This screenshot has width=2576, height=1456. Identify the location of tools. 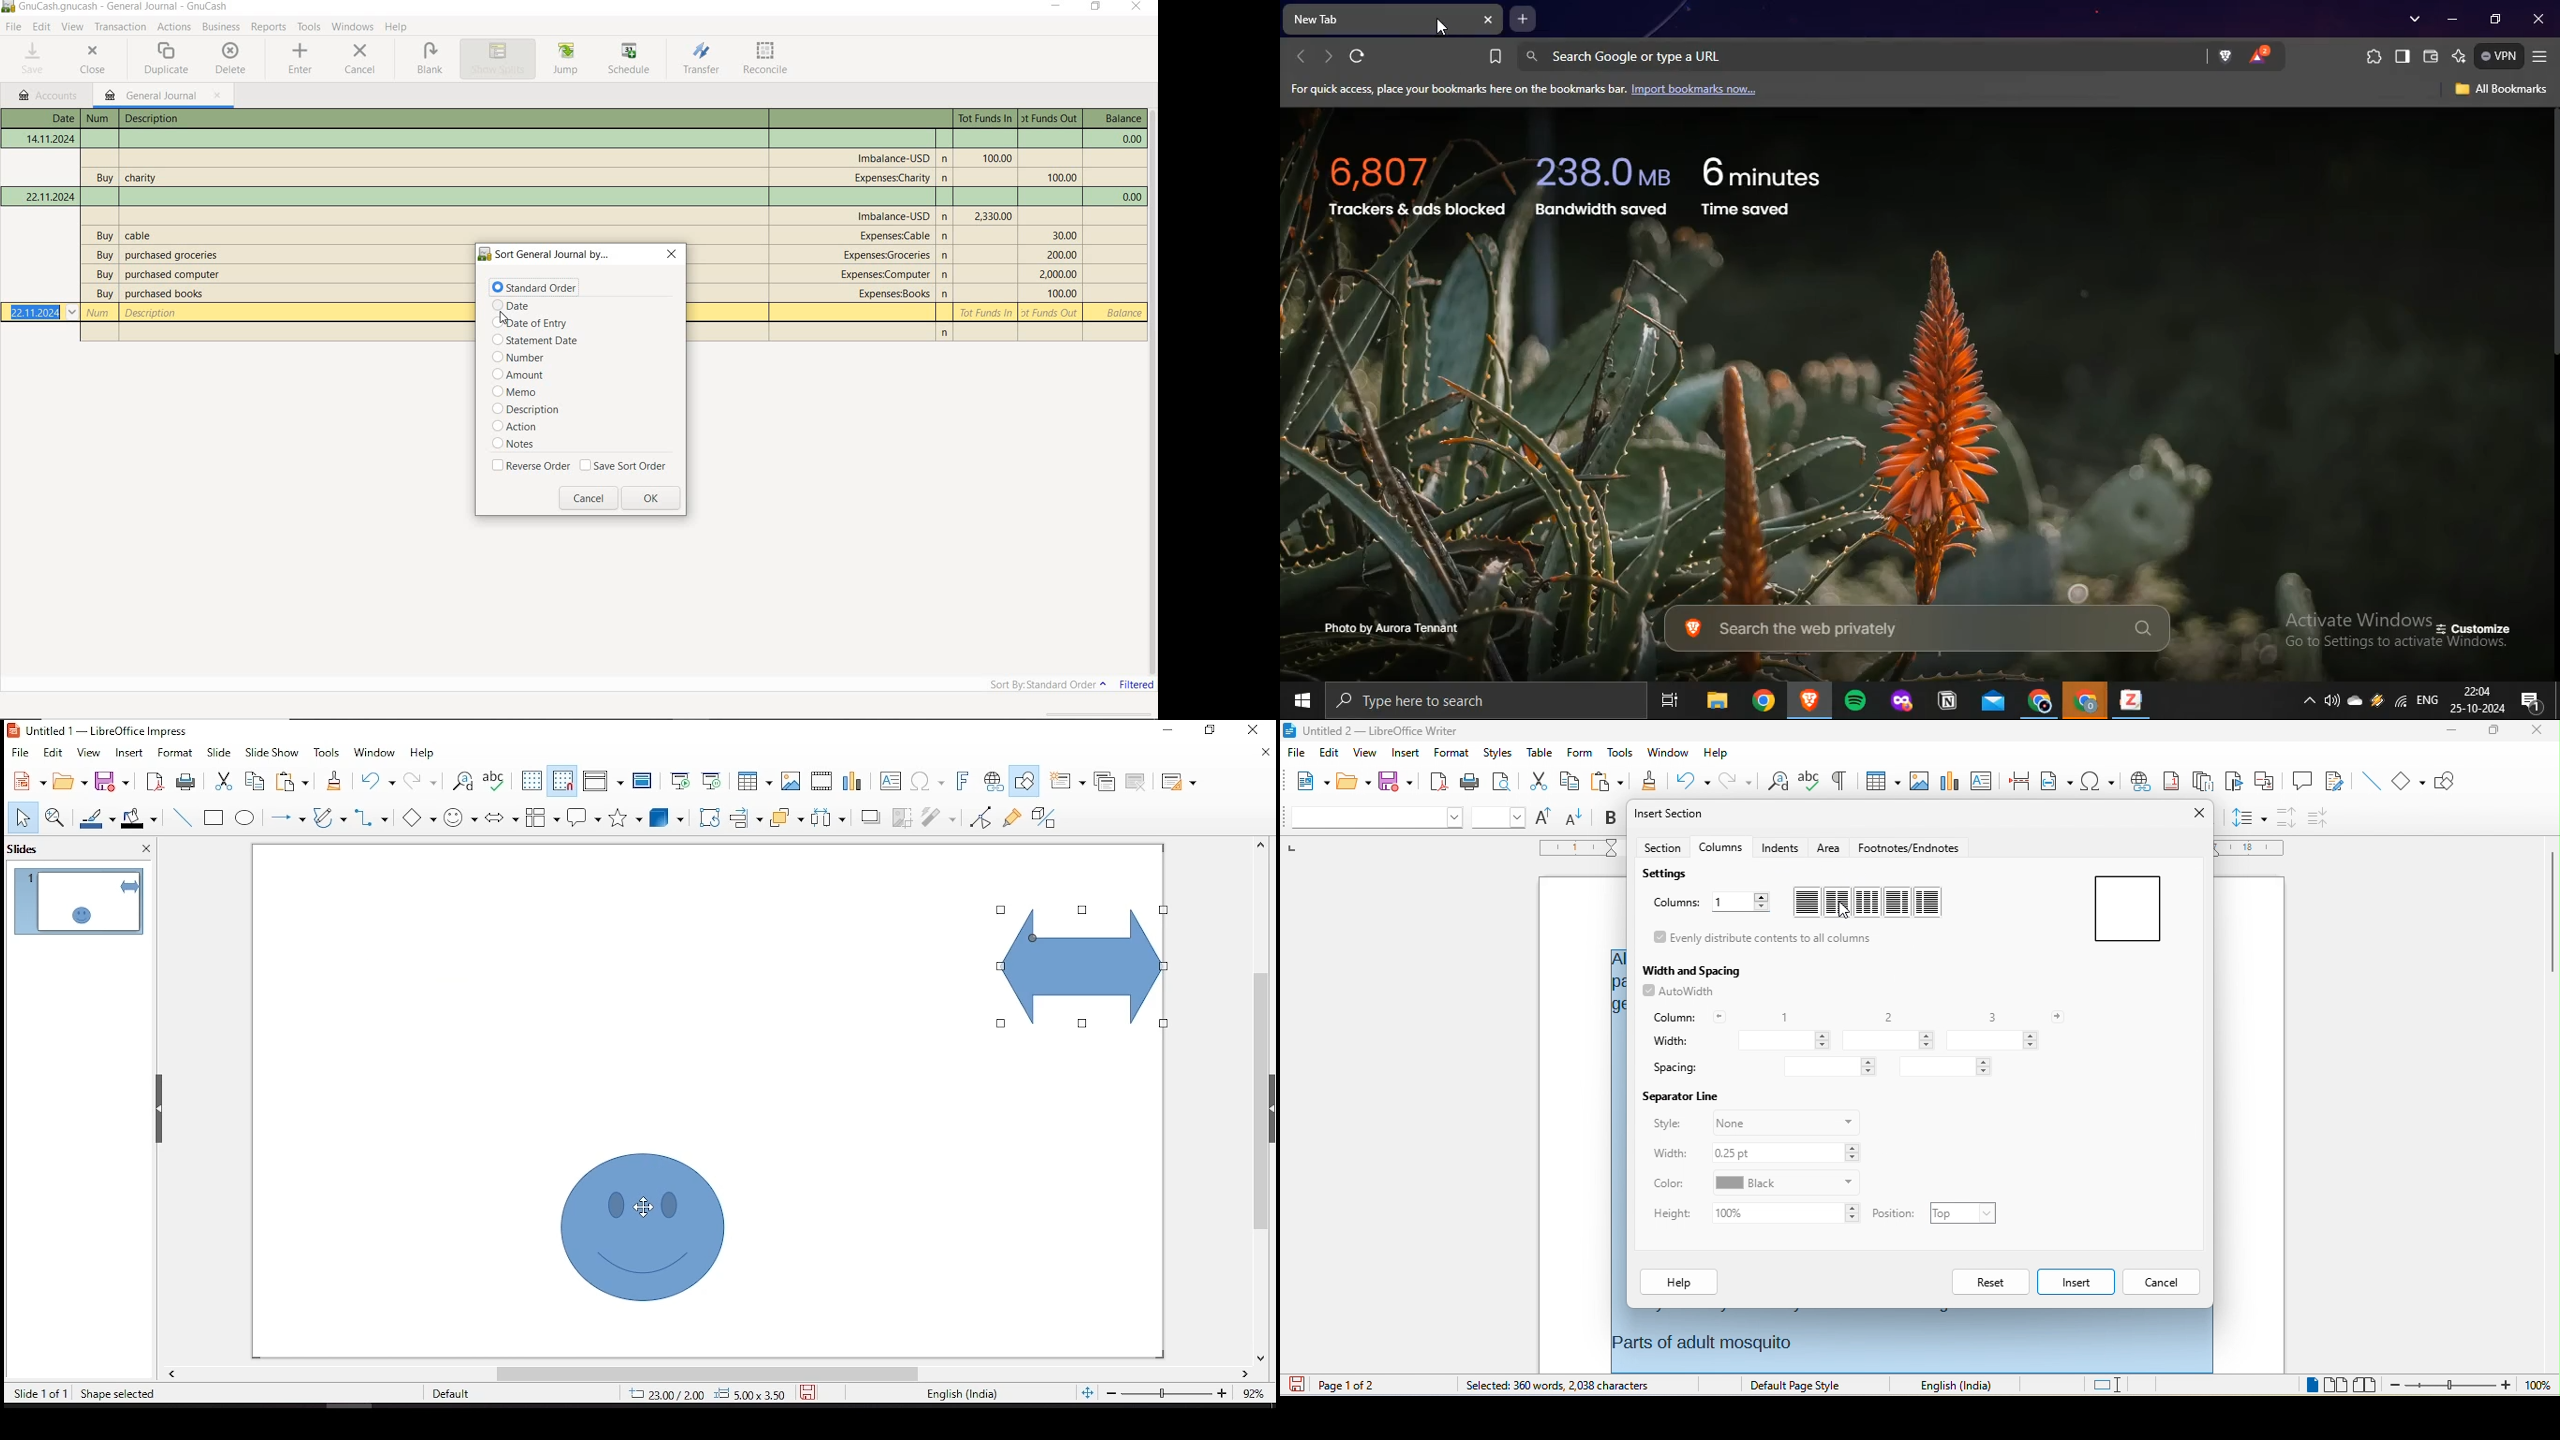
(327, 753).